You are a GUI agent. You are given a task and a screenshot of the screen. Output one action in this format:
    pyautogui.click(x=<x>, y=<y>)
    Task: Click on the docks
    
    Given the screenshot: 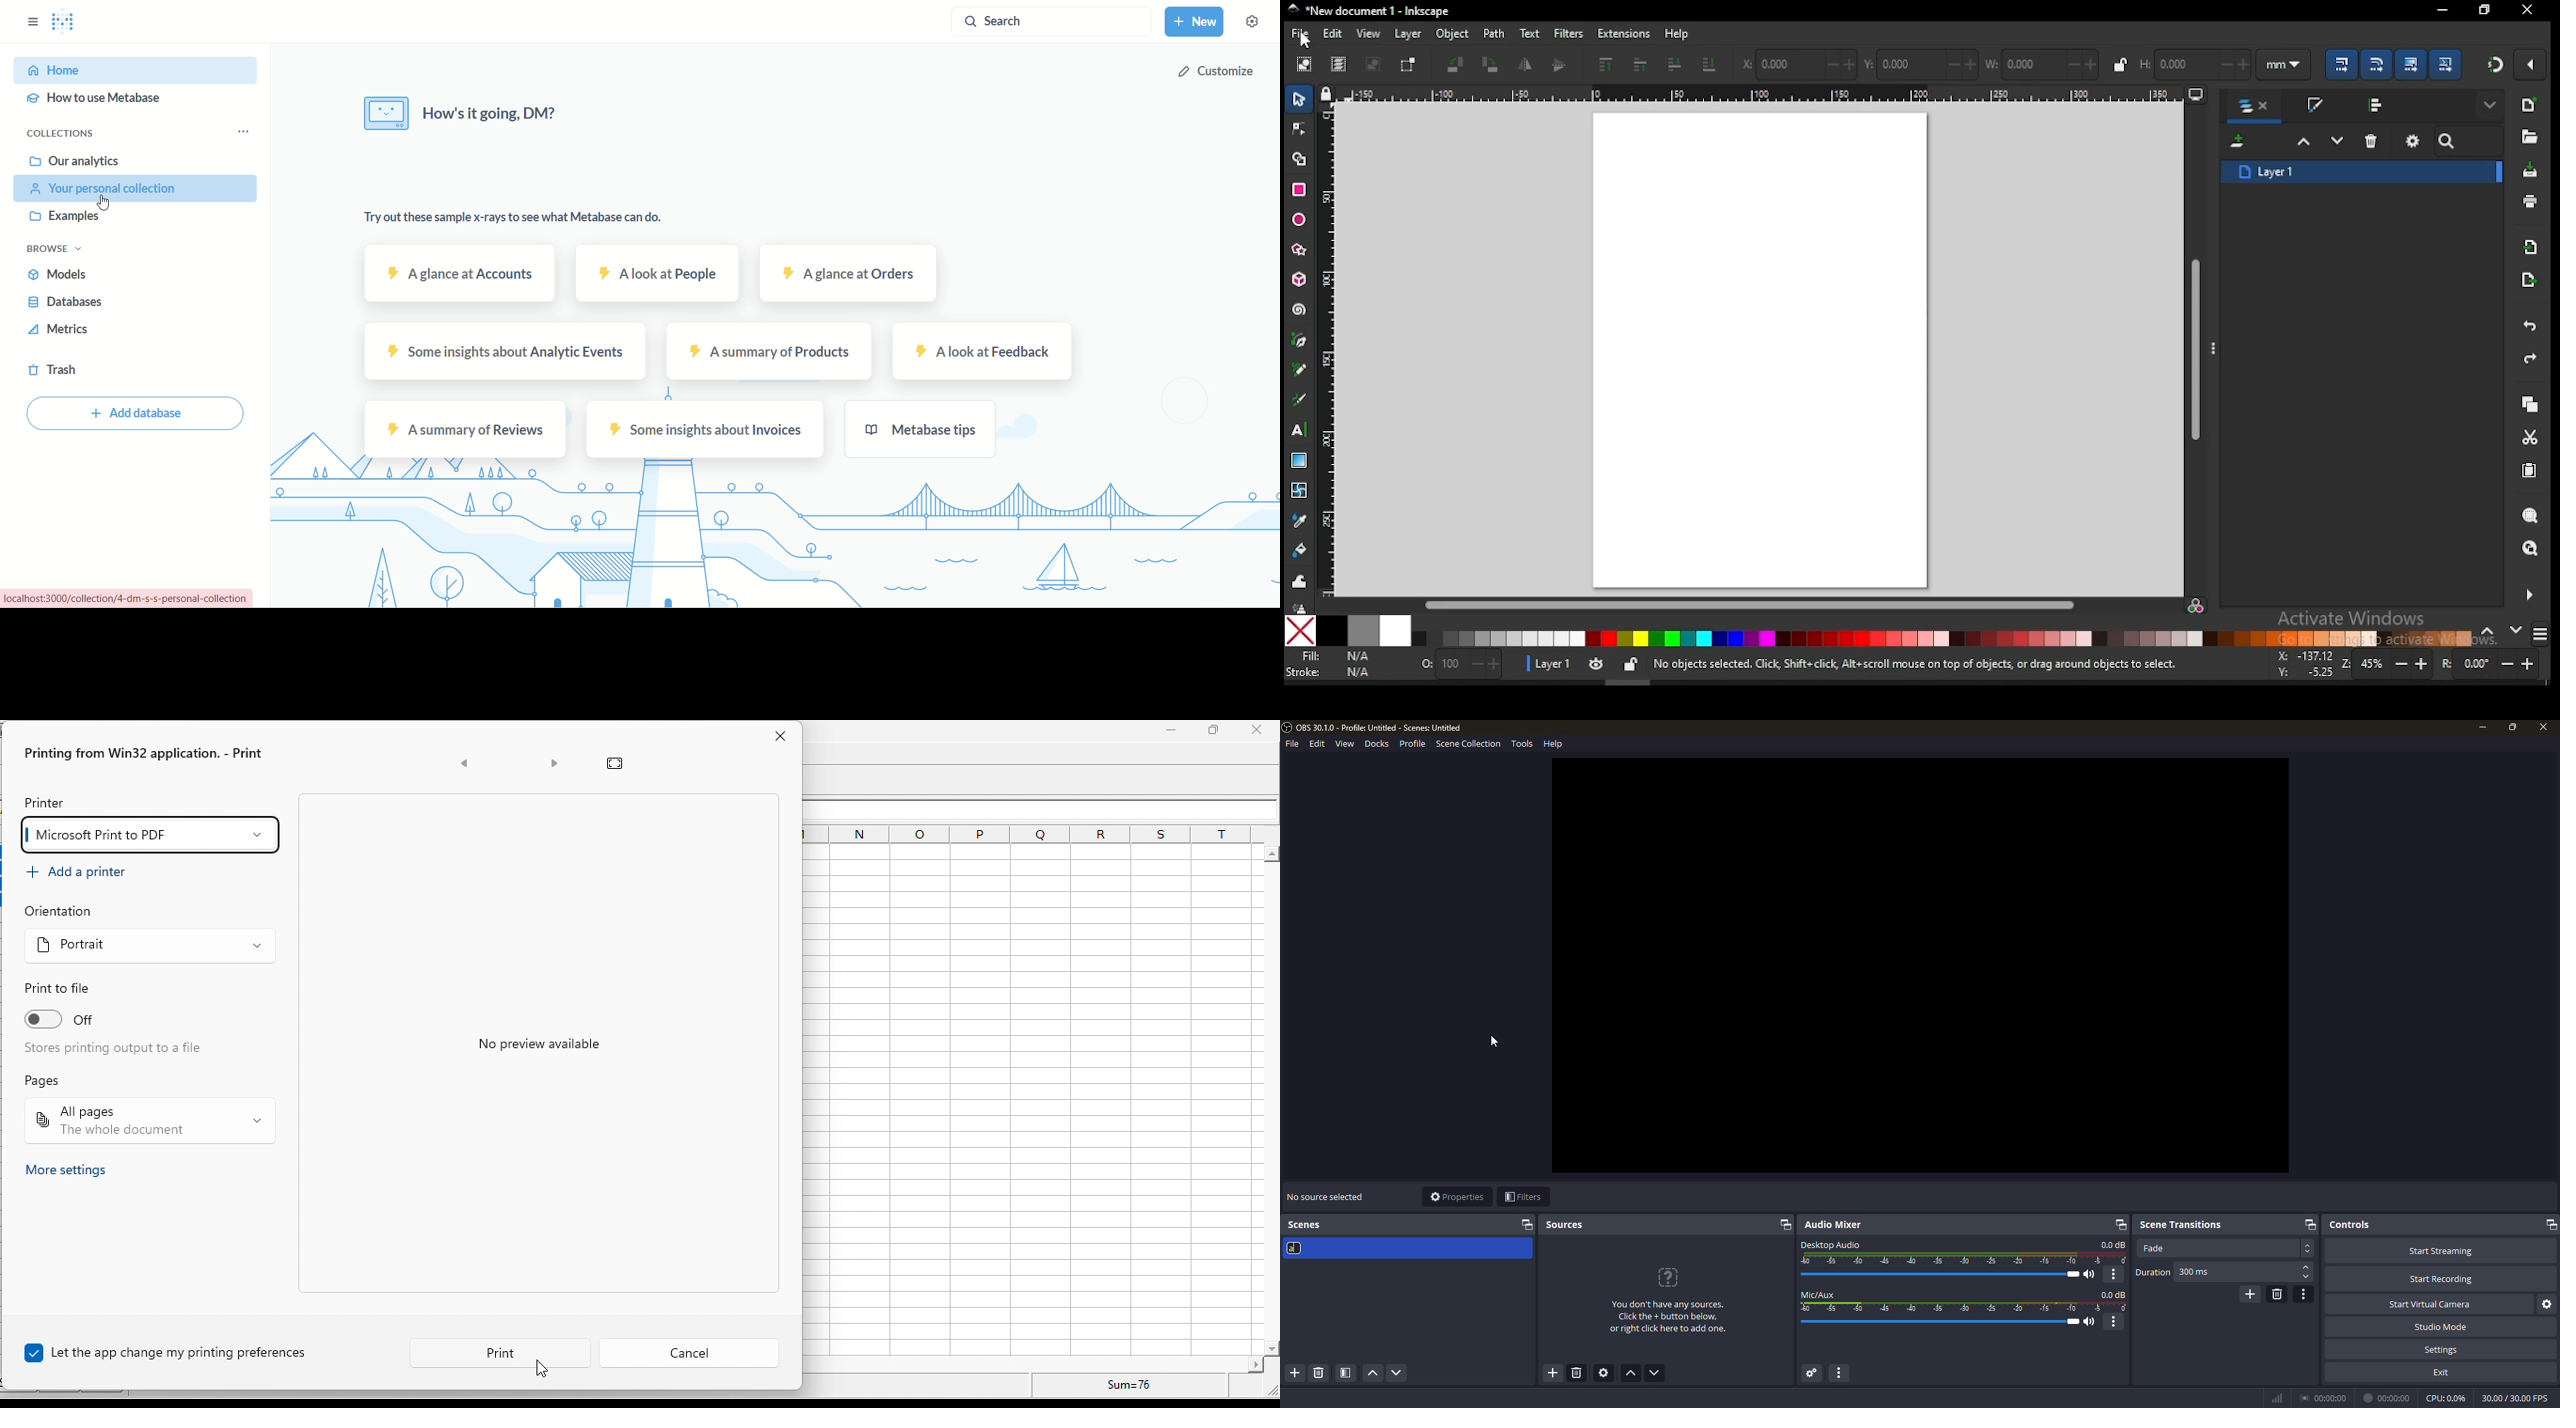 What is the action you would take?
    pyautogui.click(x=1377, y=743)
    